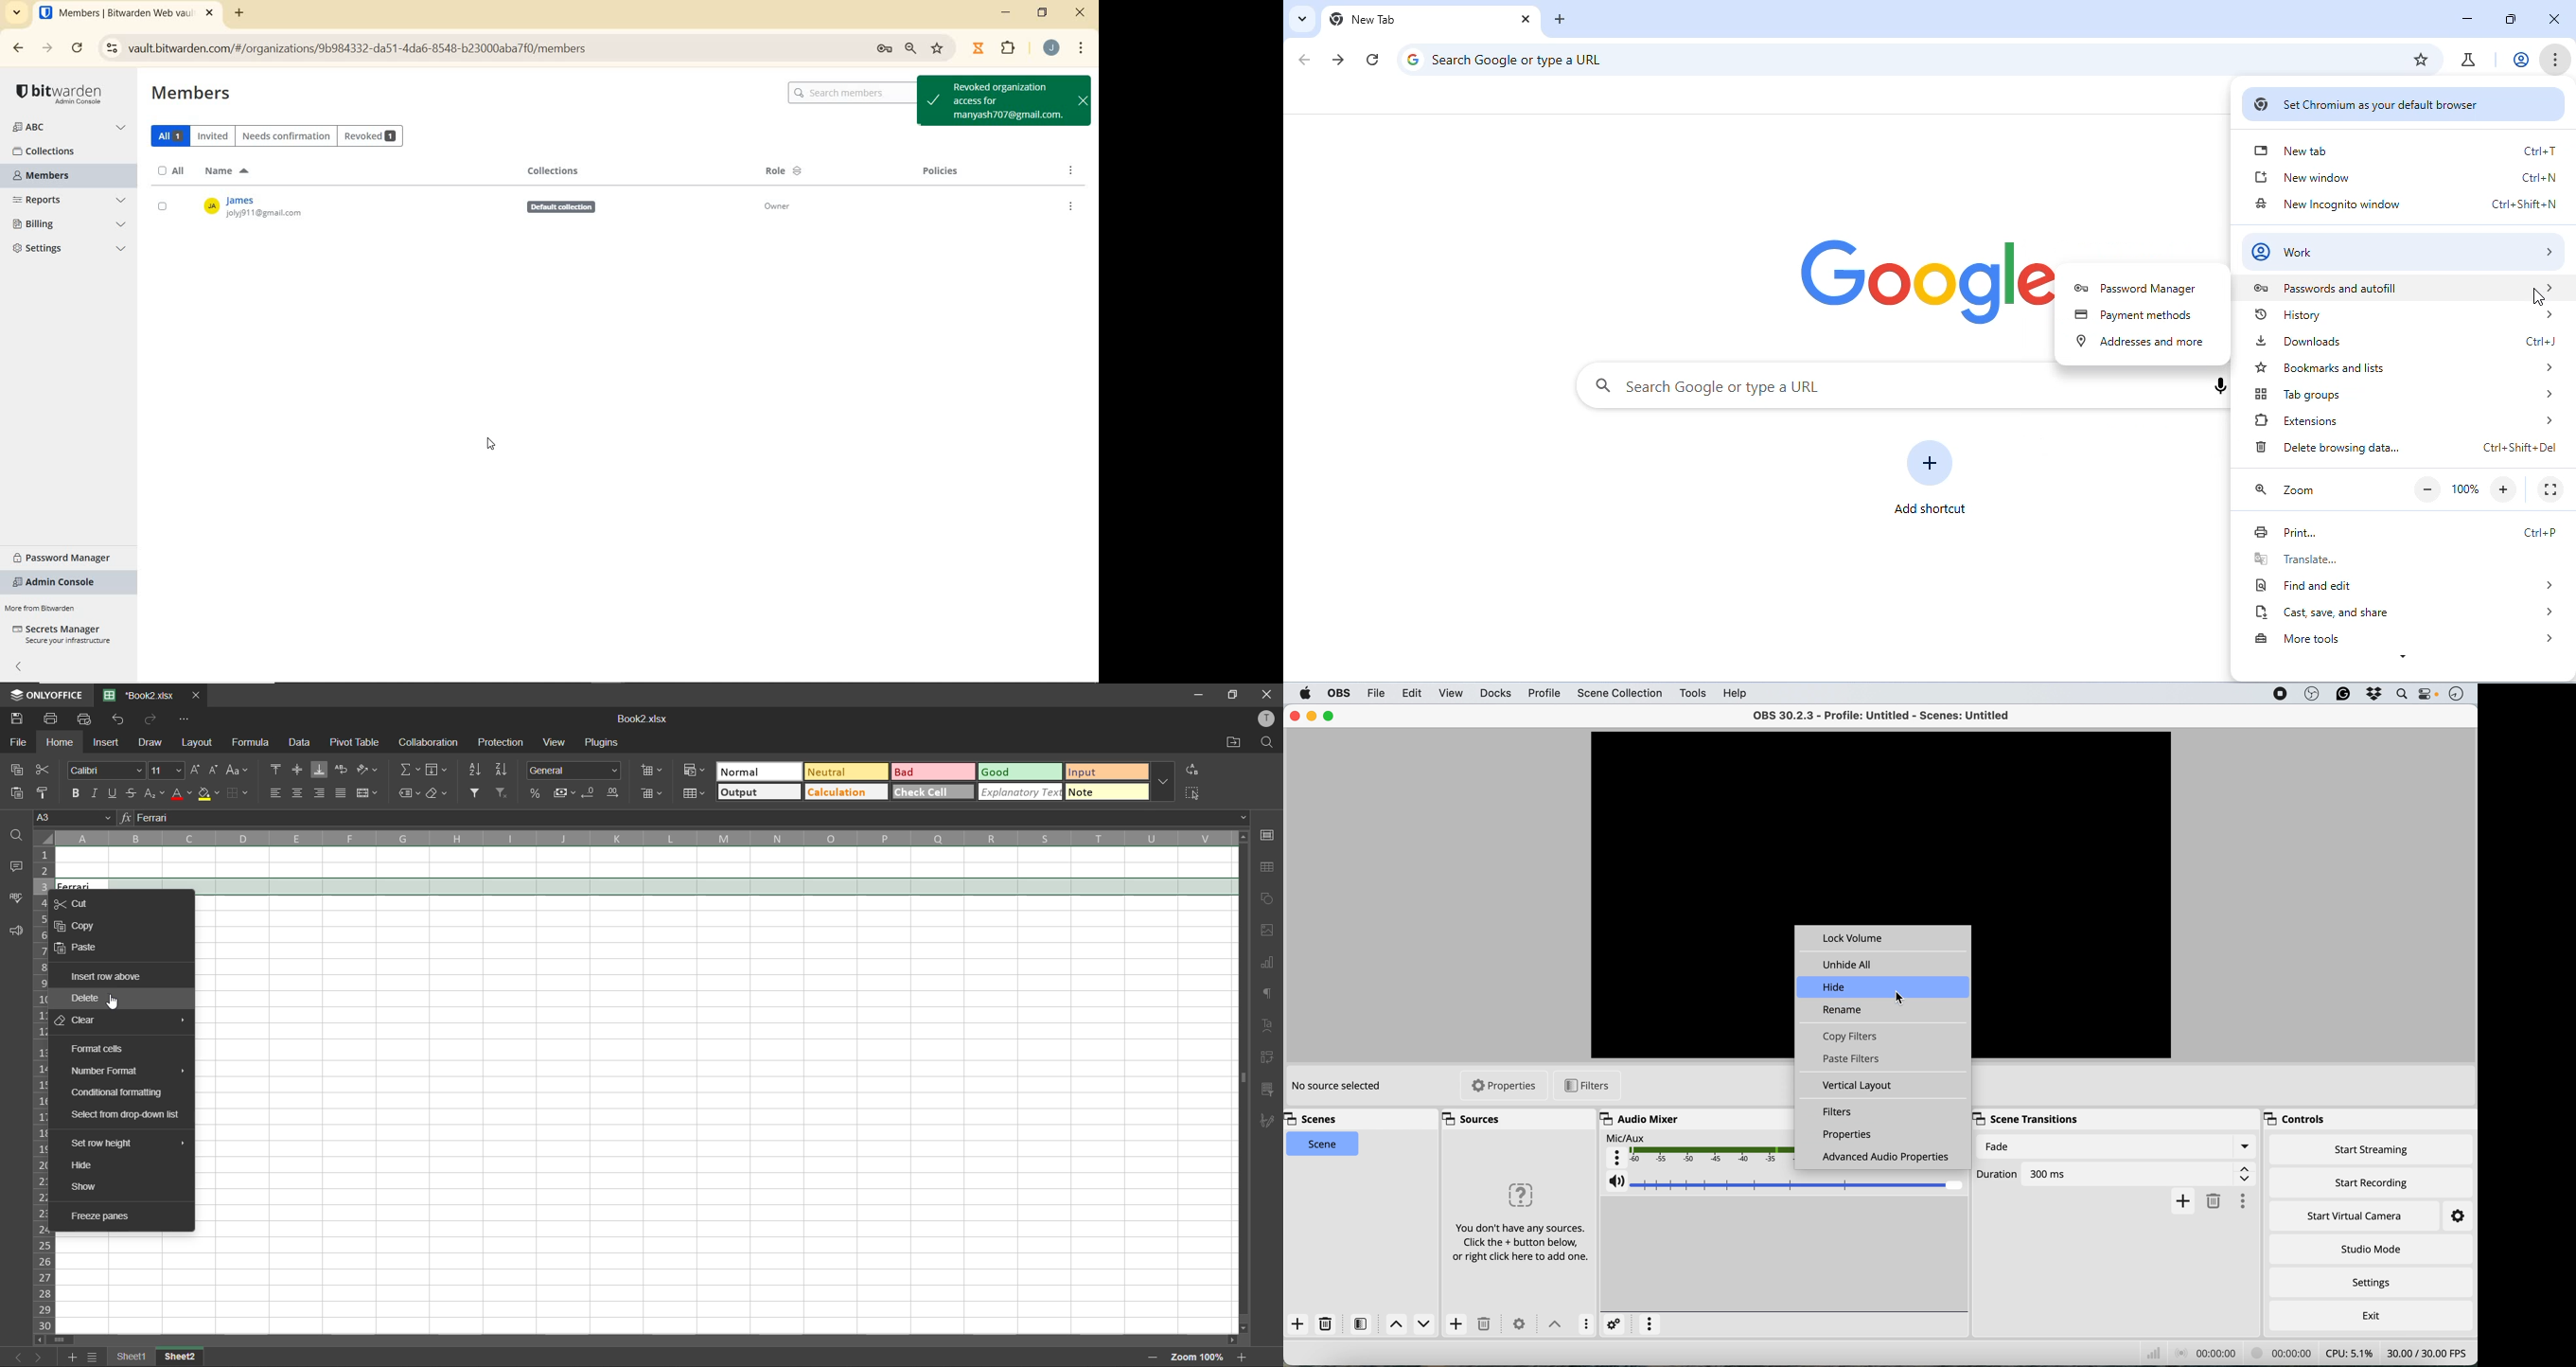  Describe the element at coordinates (1197, 1357) in the screenshot. I see `zoom 100%` at that location.